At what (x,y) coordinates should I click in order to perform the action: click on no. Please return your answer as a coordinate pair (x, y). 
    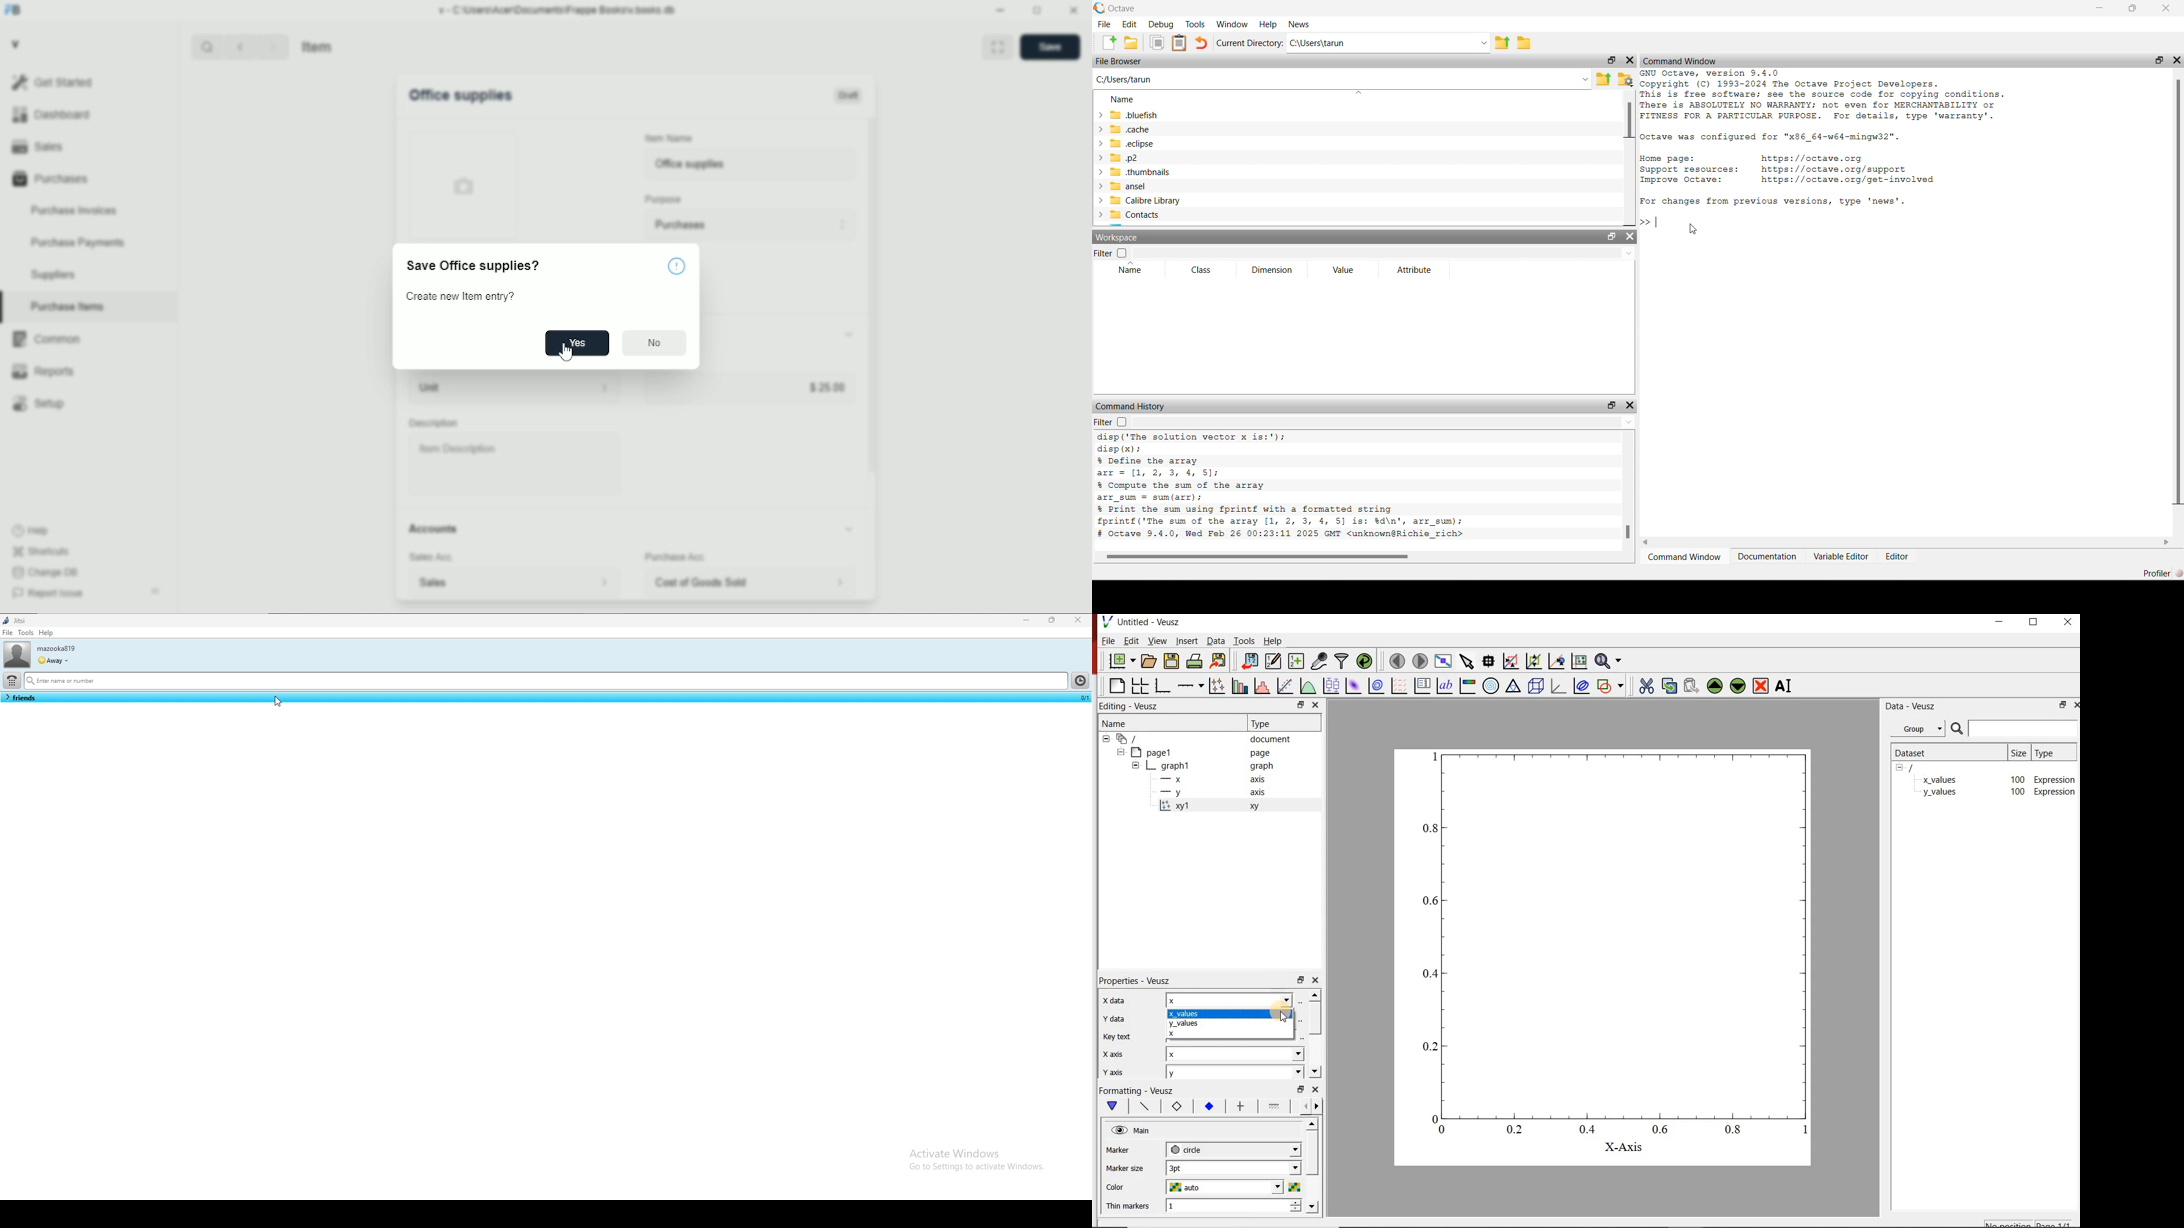
    Looking at the image, I should click on (655, 343).